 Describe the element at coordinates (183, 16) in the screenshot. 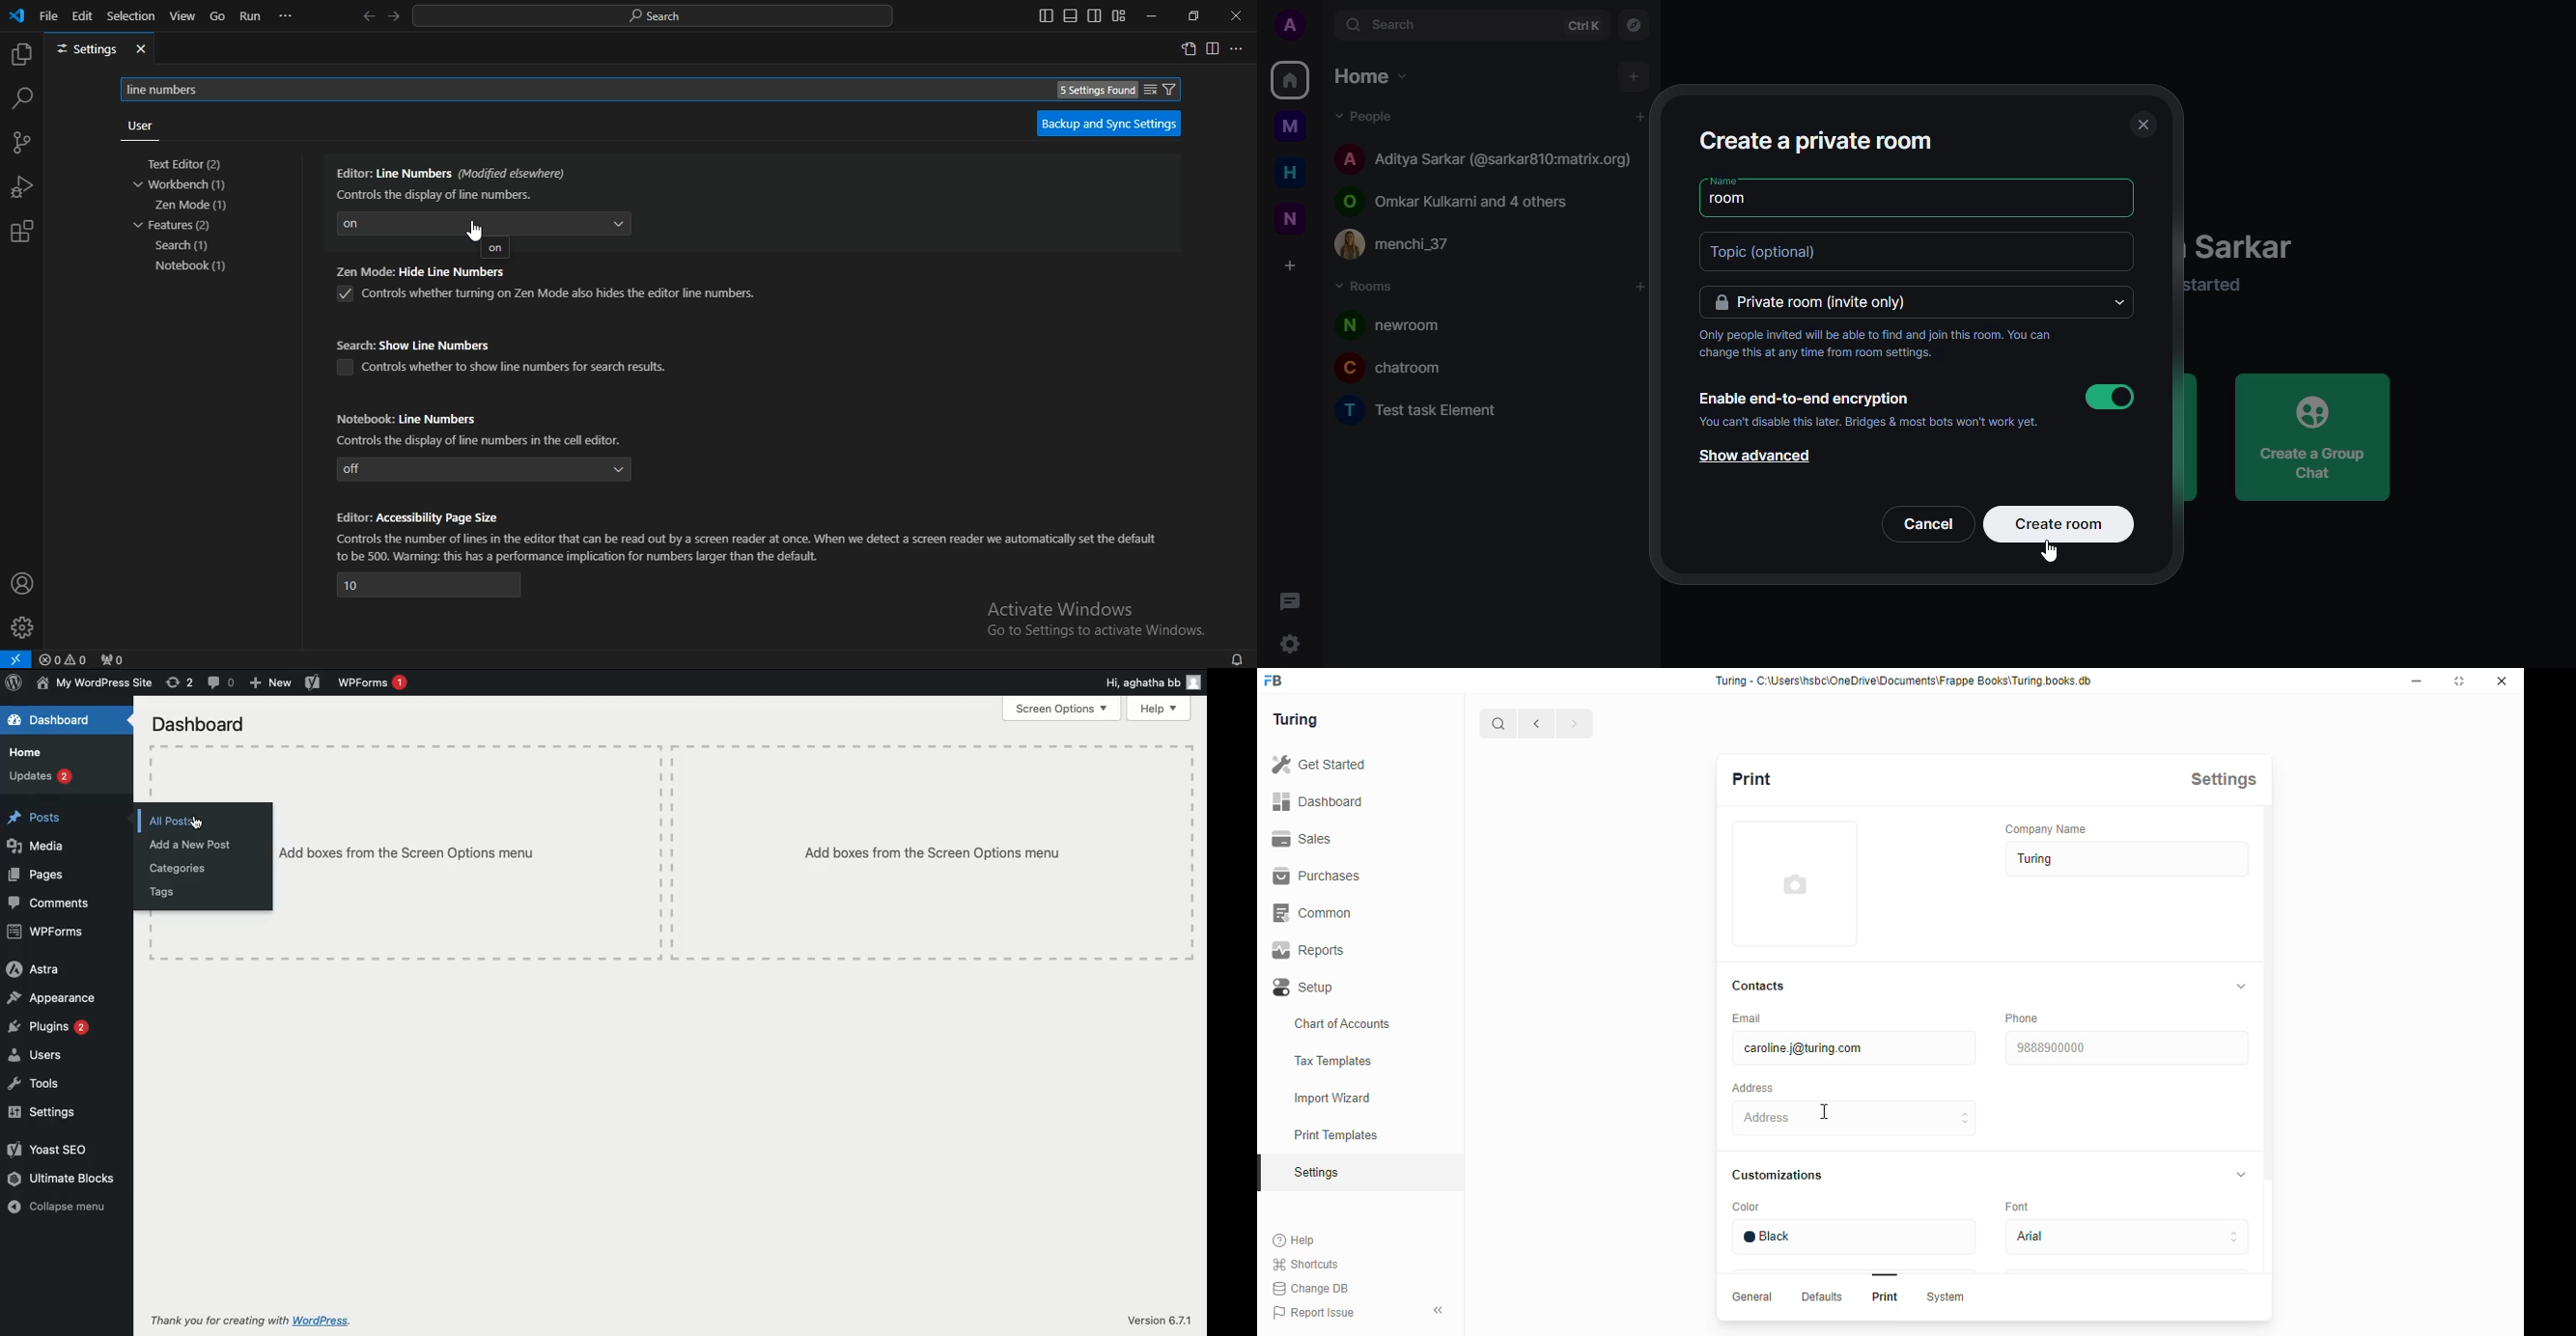

I see `view` at that location.